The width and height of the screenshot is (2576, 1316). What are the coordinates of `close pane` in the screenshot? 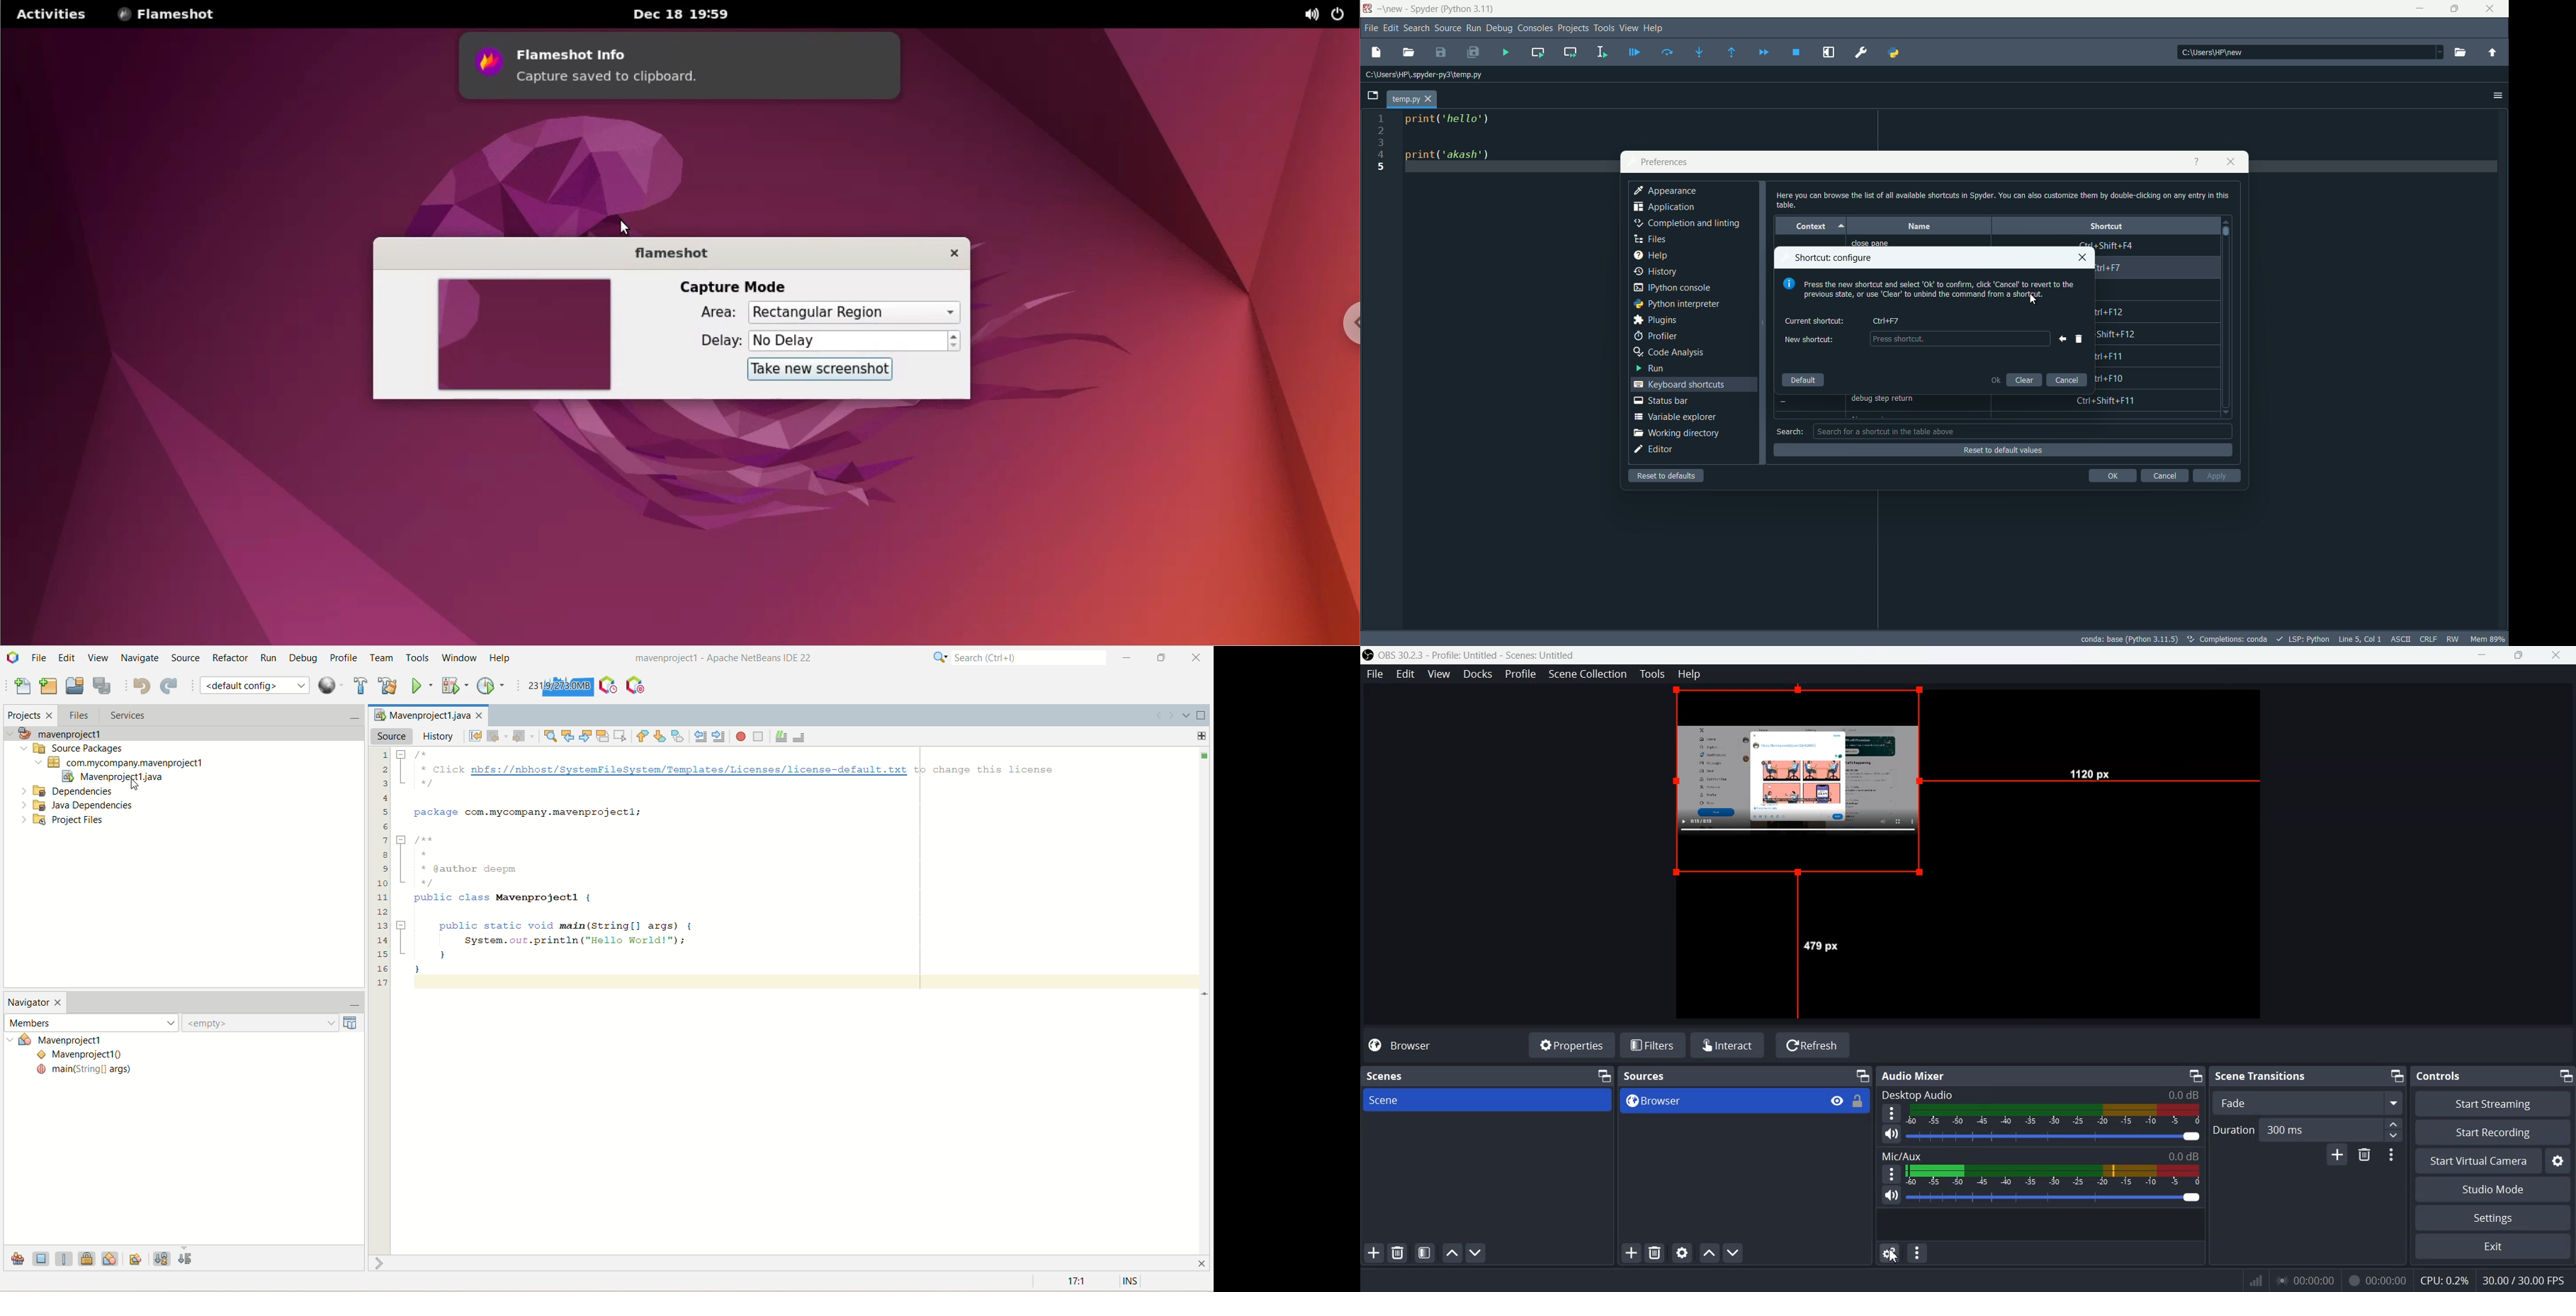 It's located at (1877, 243).